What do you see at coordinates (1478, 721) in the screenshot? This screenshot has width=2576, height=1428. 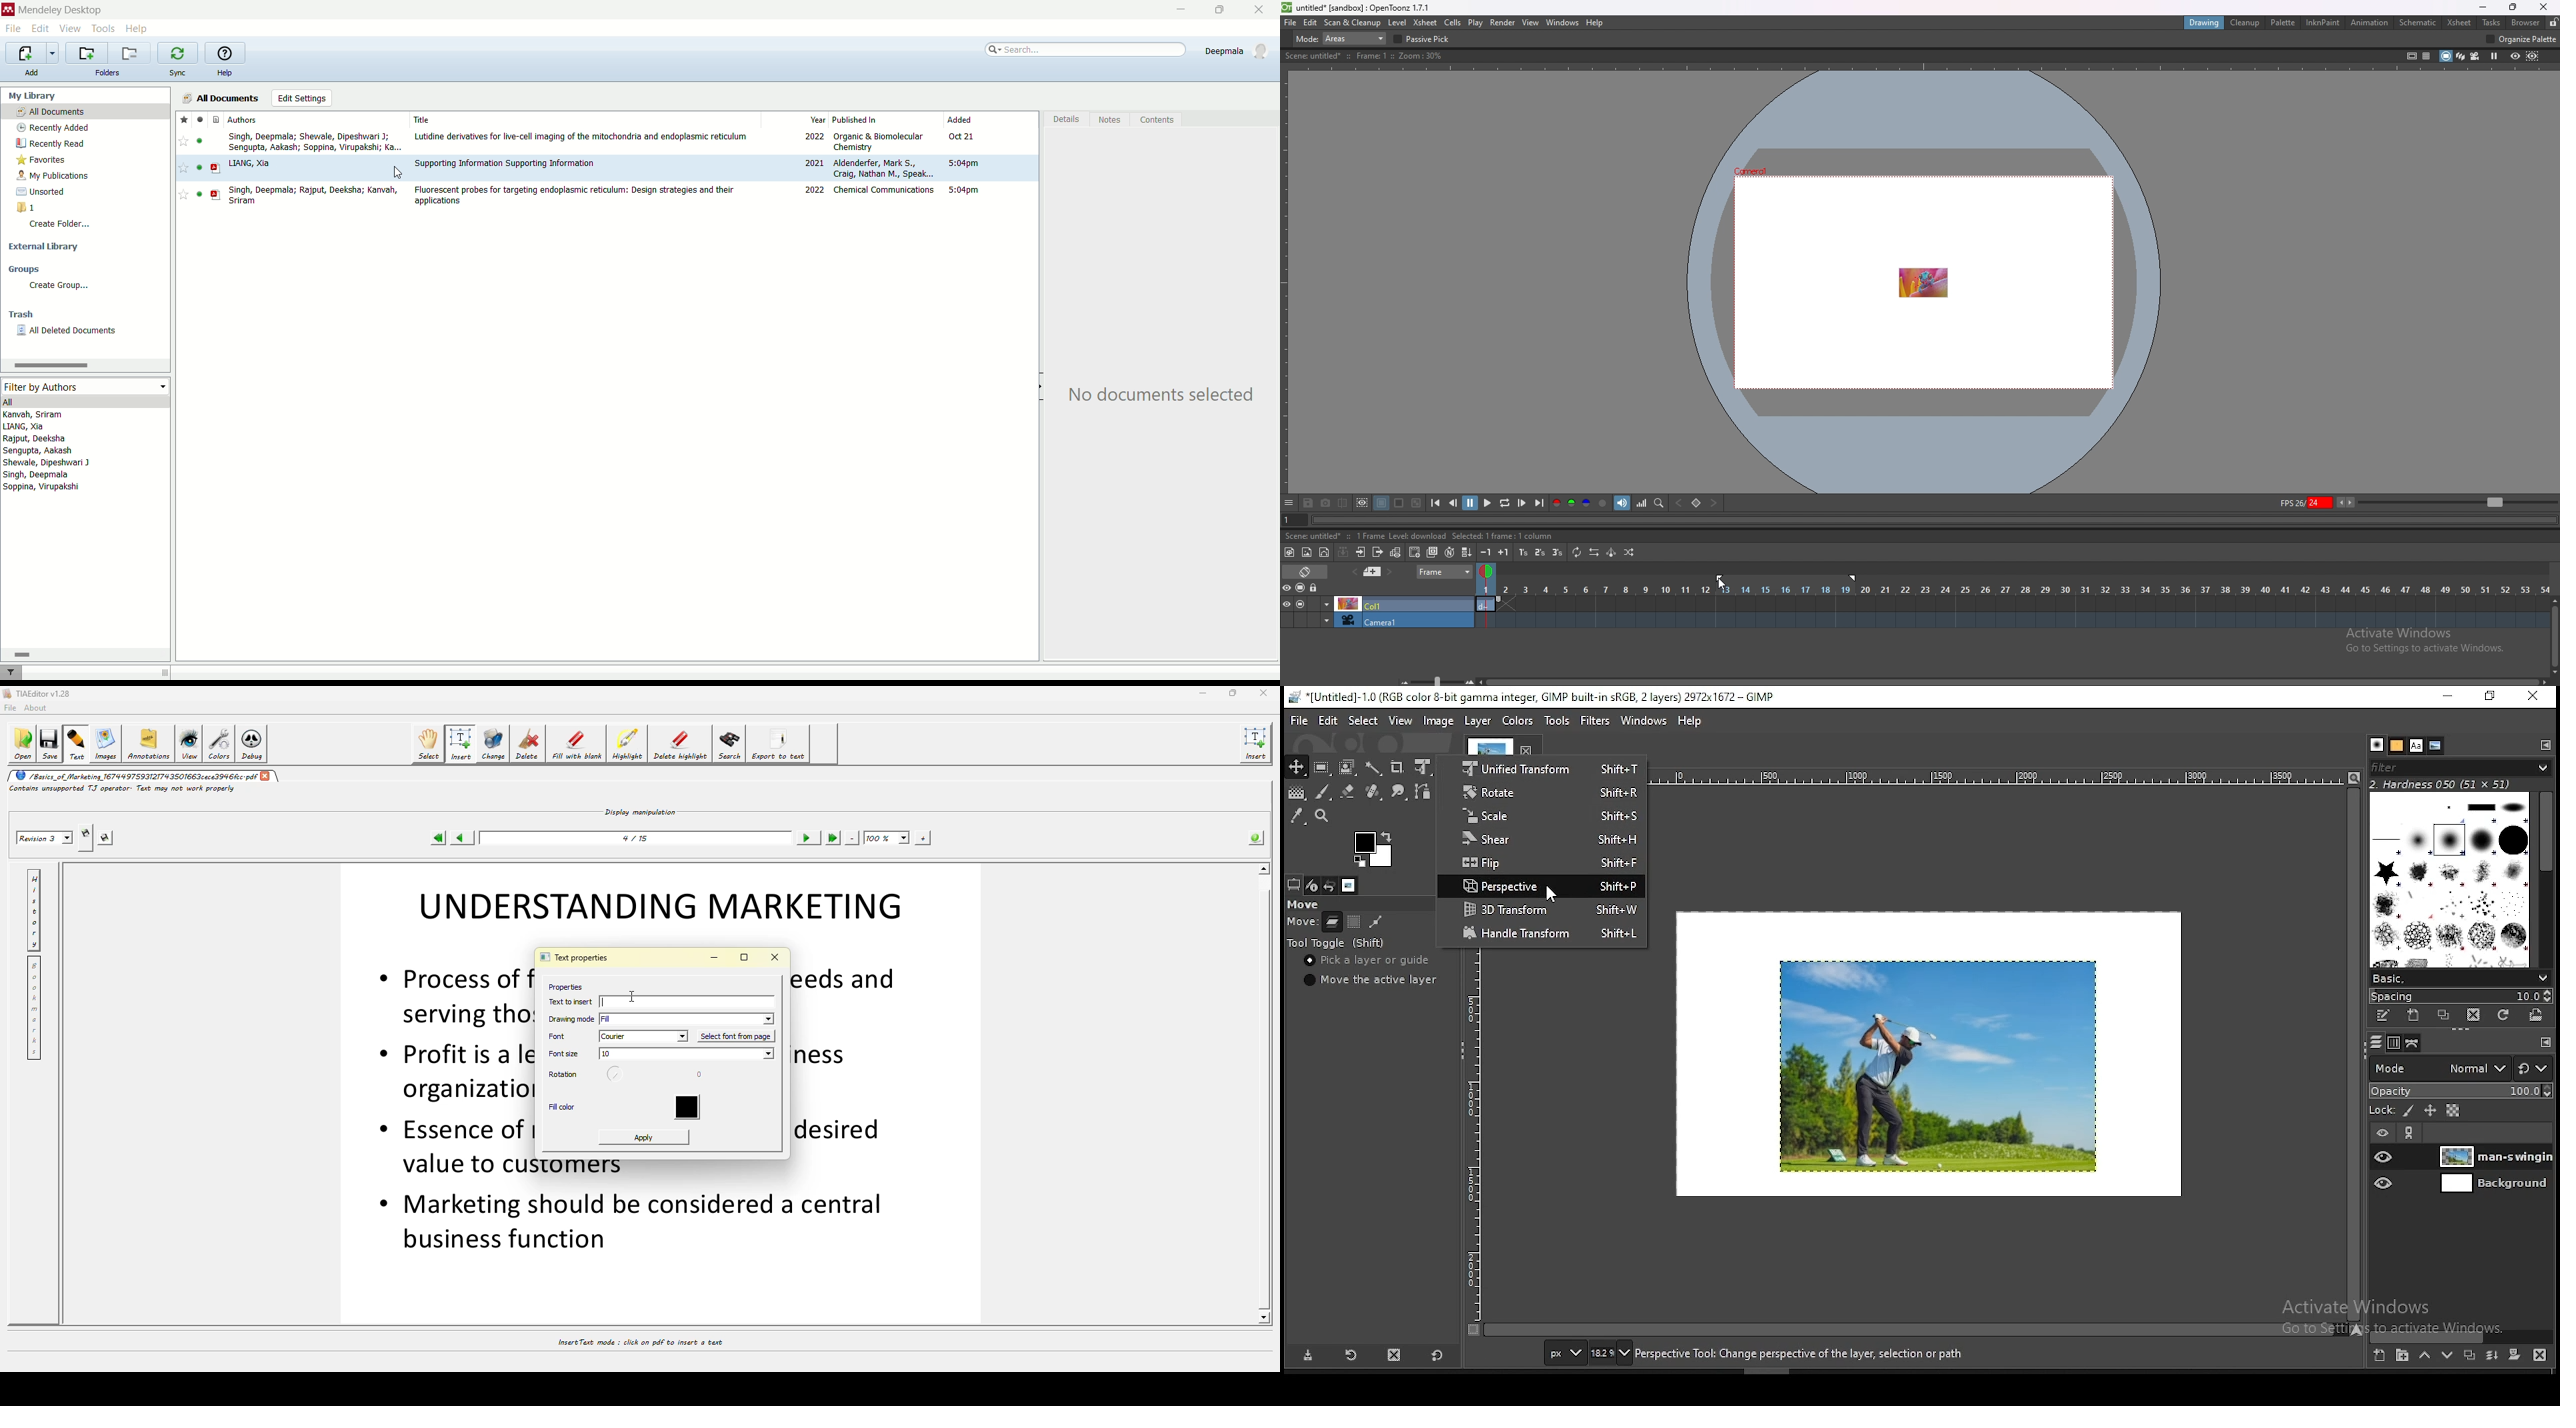 I see `layer` at bounding box center [1478, 721].